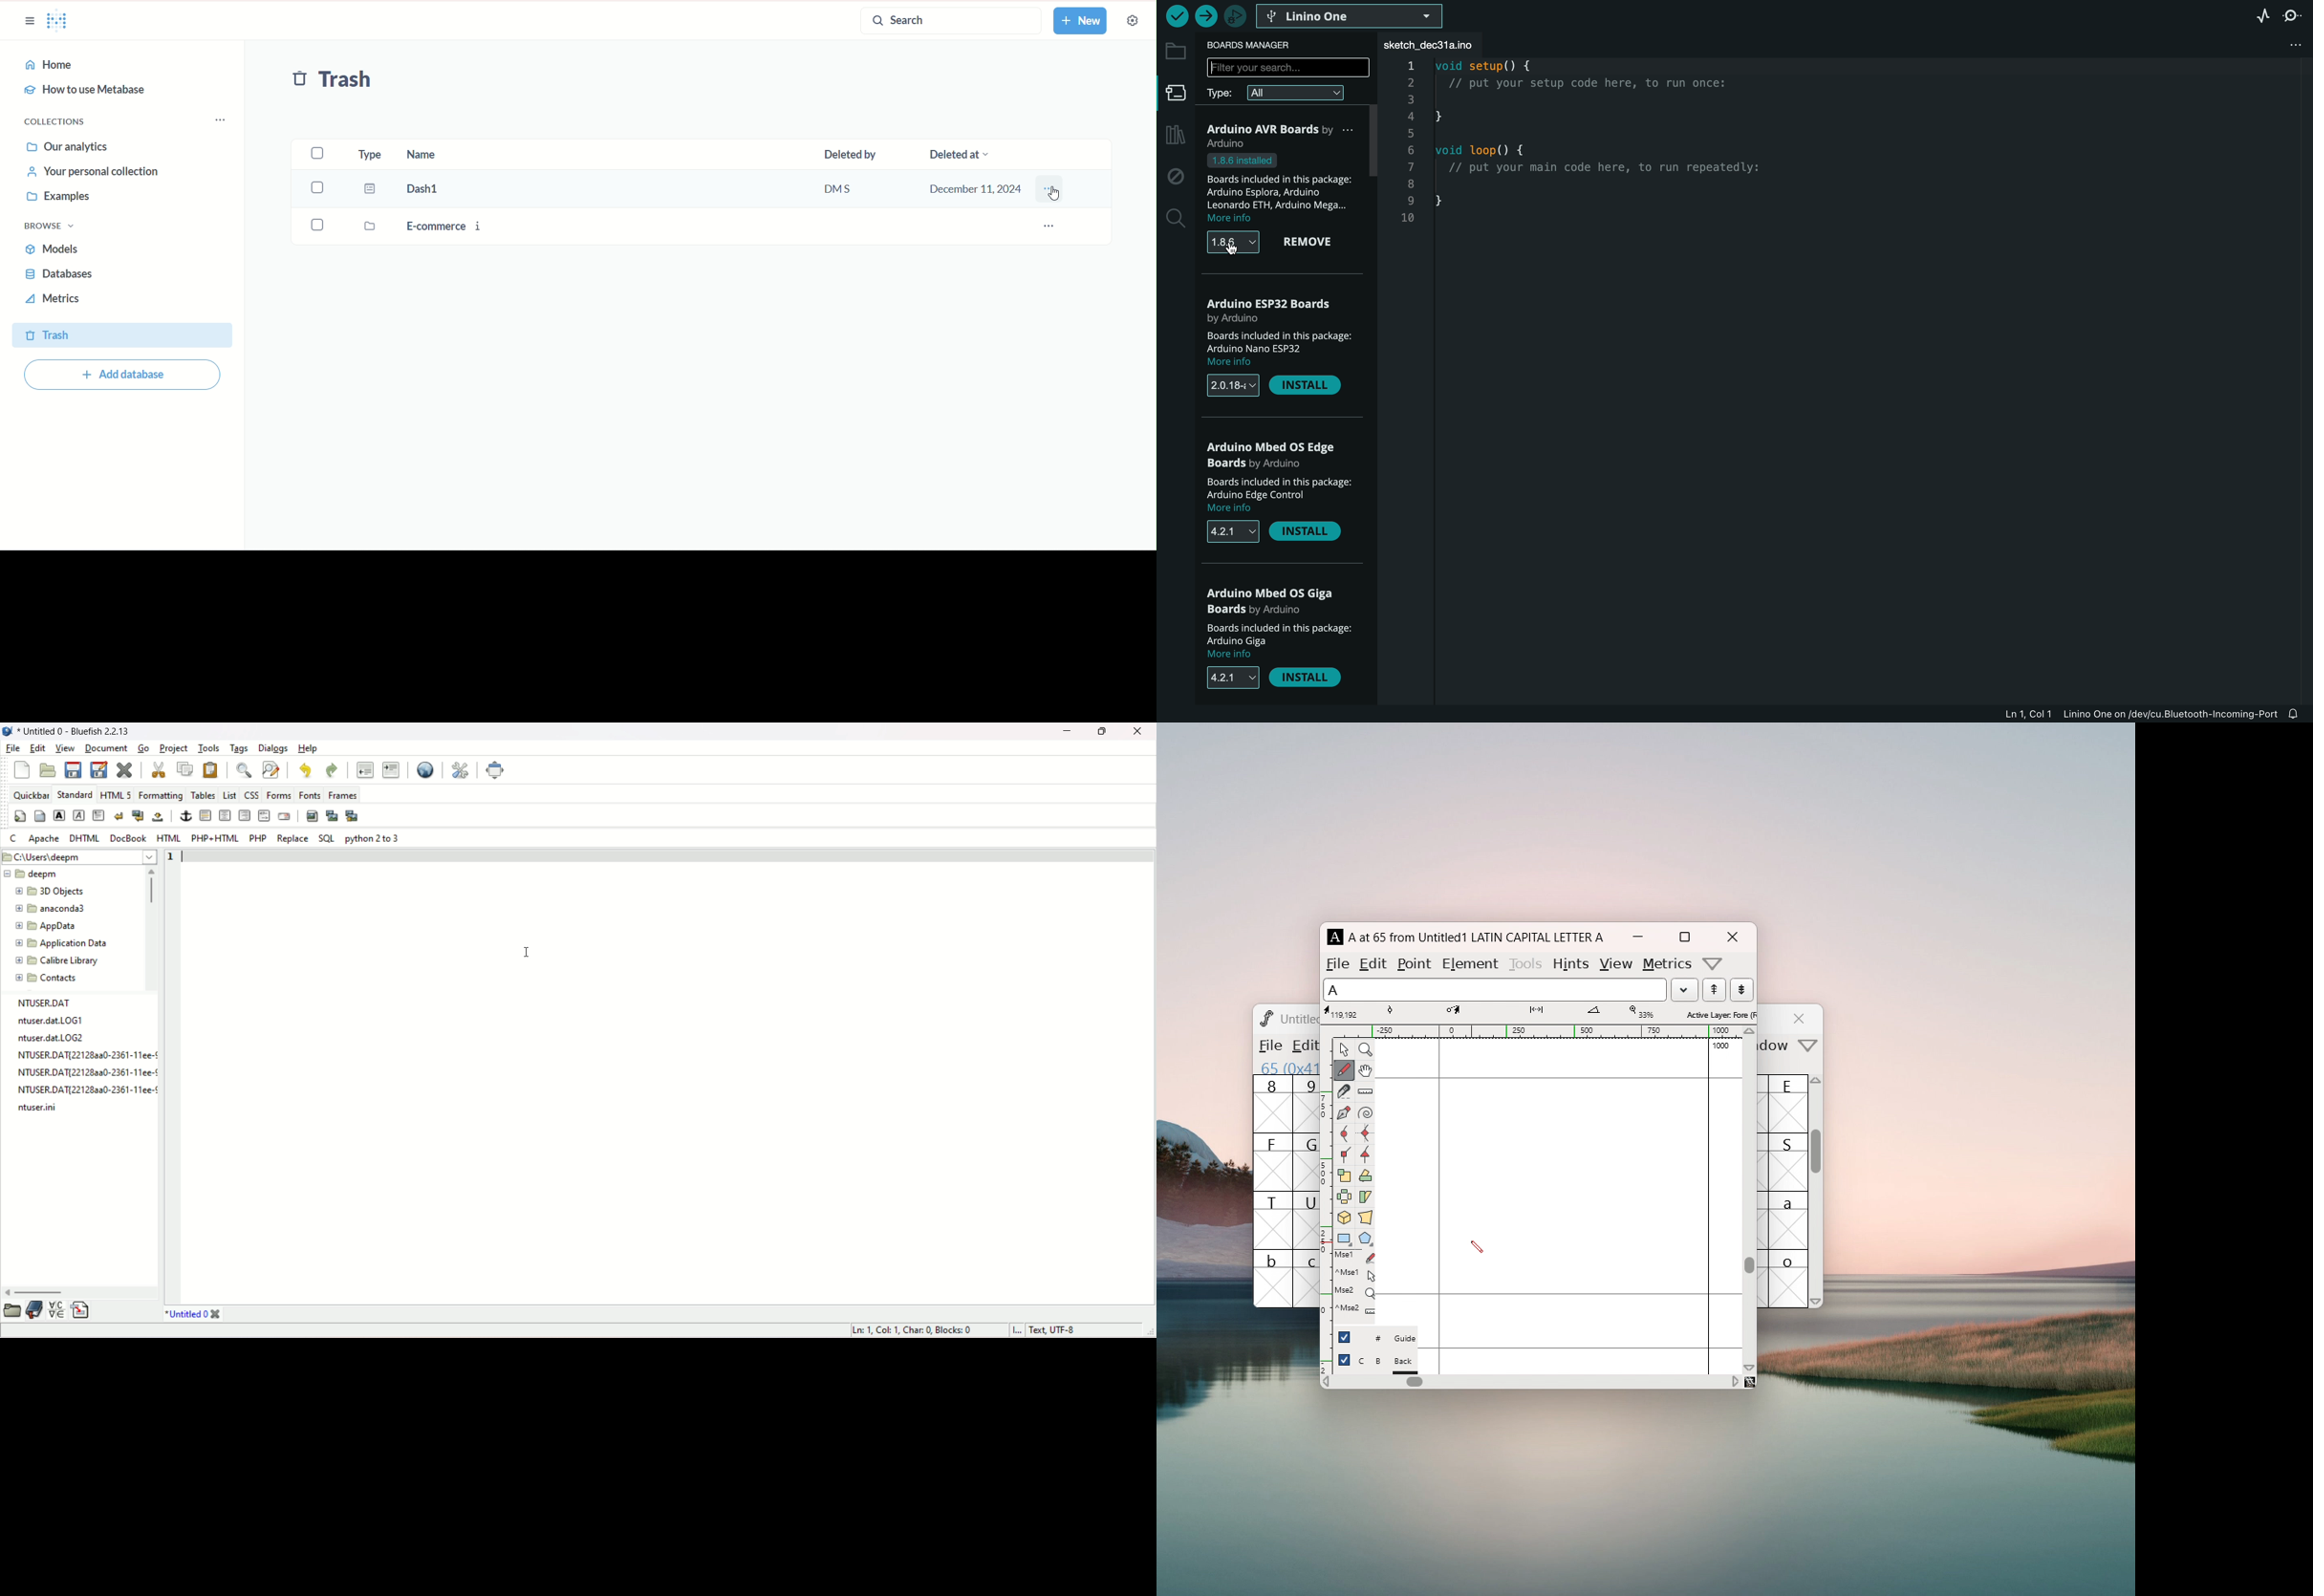 The width and height of the screenshot is (2324, 1596). I want to click on Dash1 options, so click(1053, 189).